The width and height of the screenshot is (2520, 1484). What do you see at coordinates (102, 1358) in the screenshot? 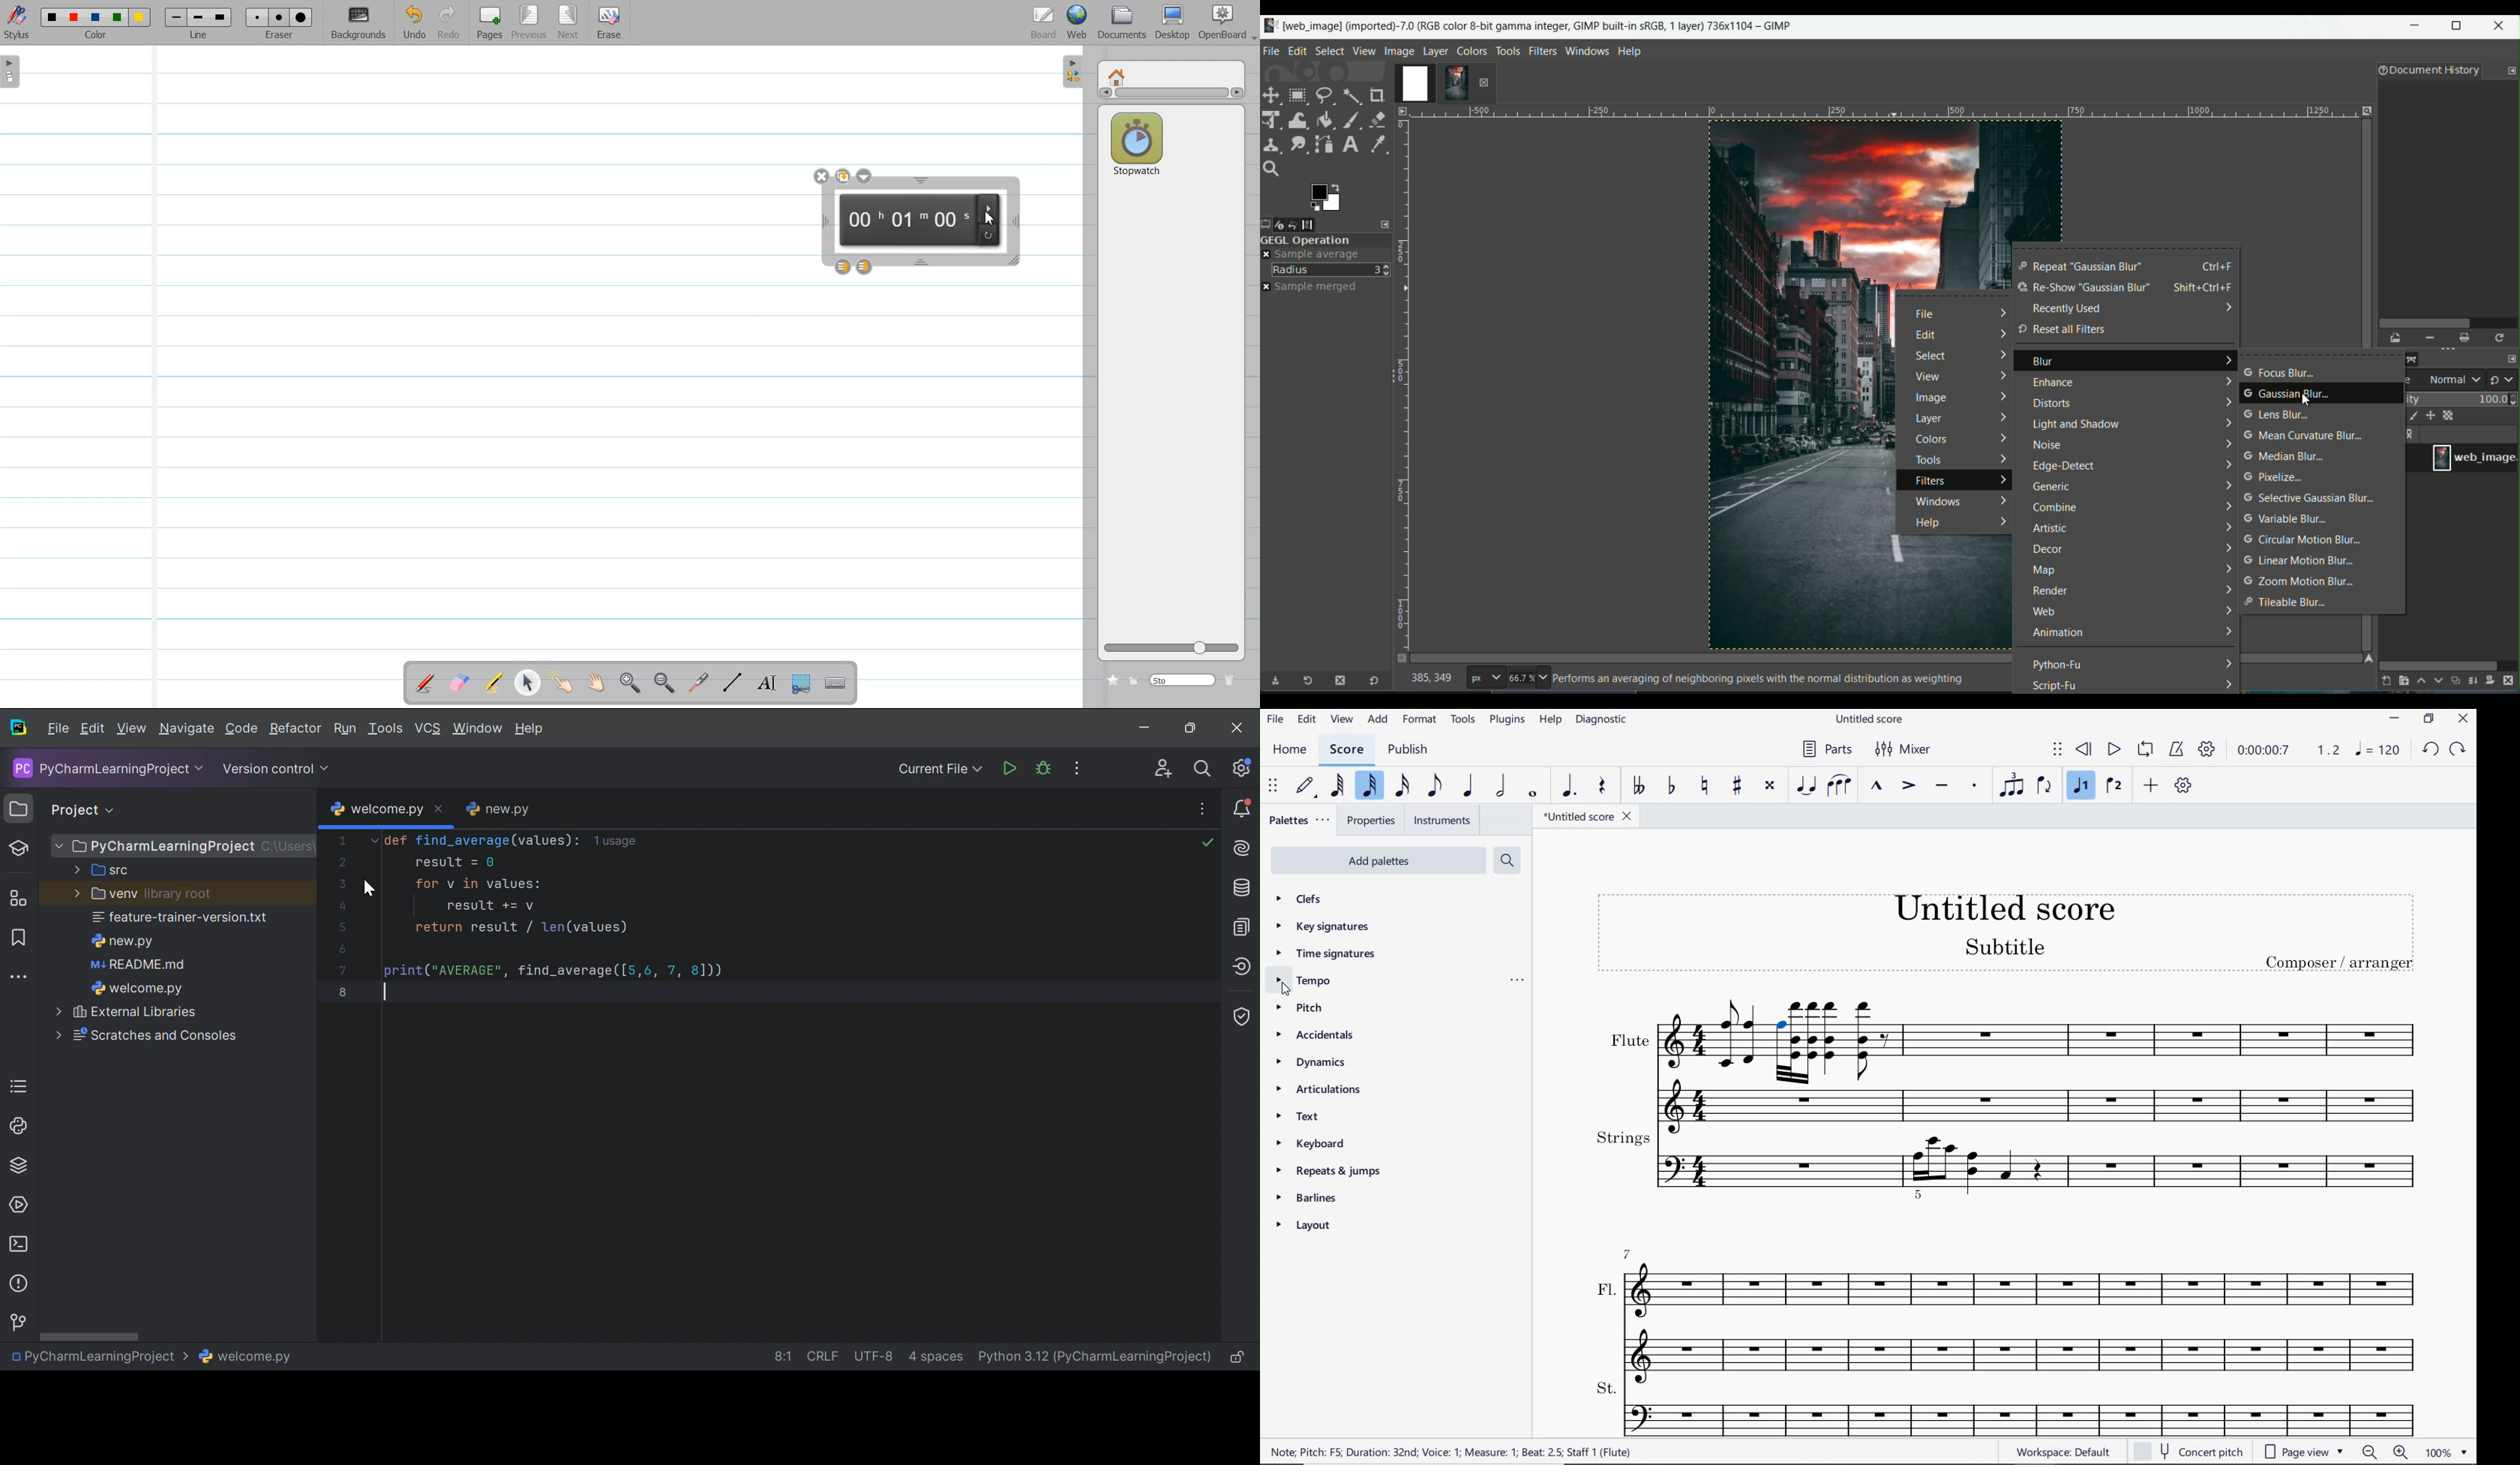
I see `PyCharmLearningProject` at bounding box center [102, 1358].